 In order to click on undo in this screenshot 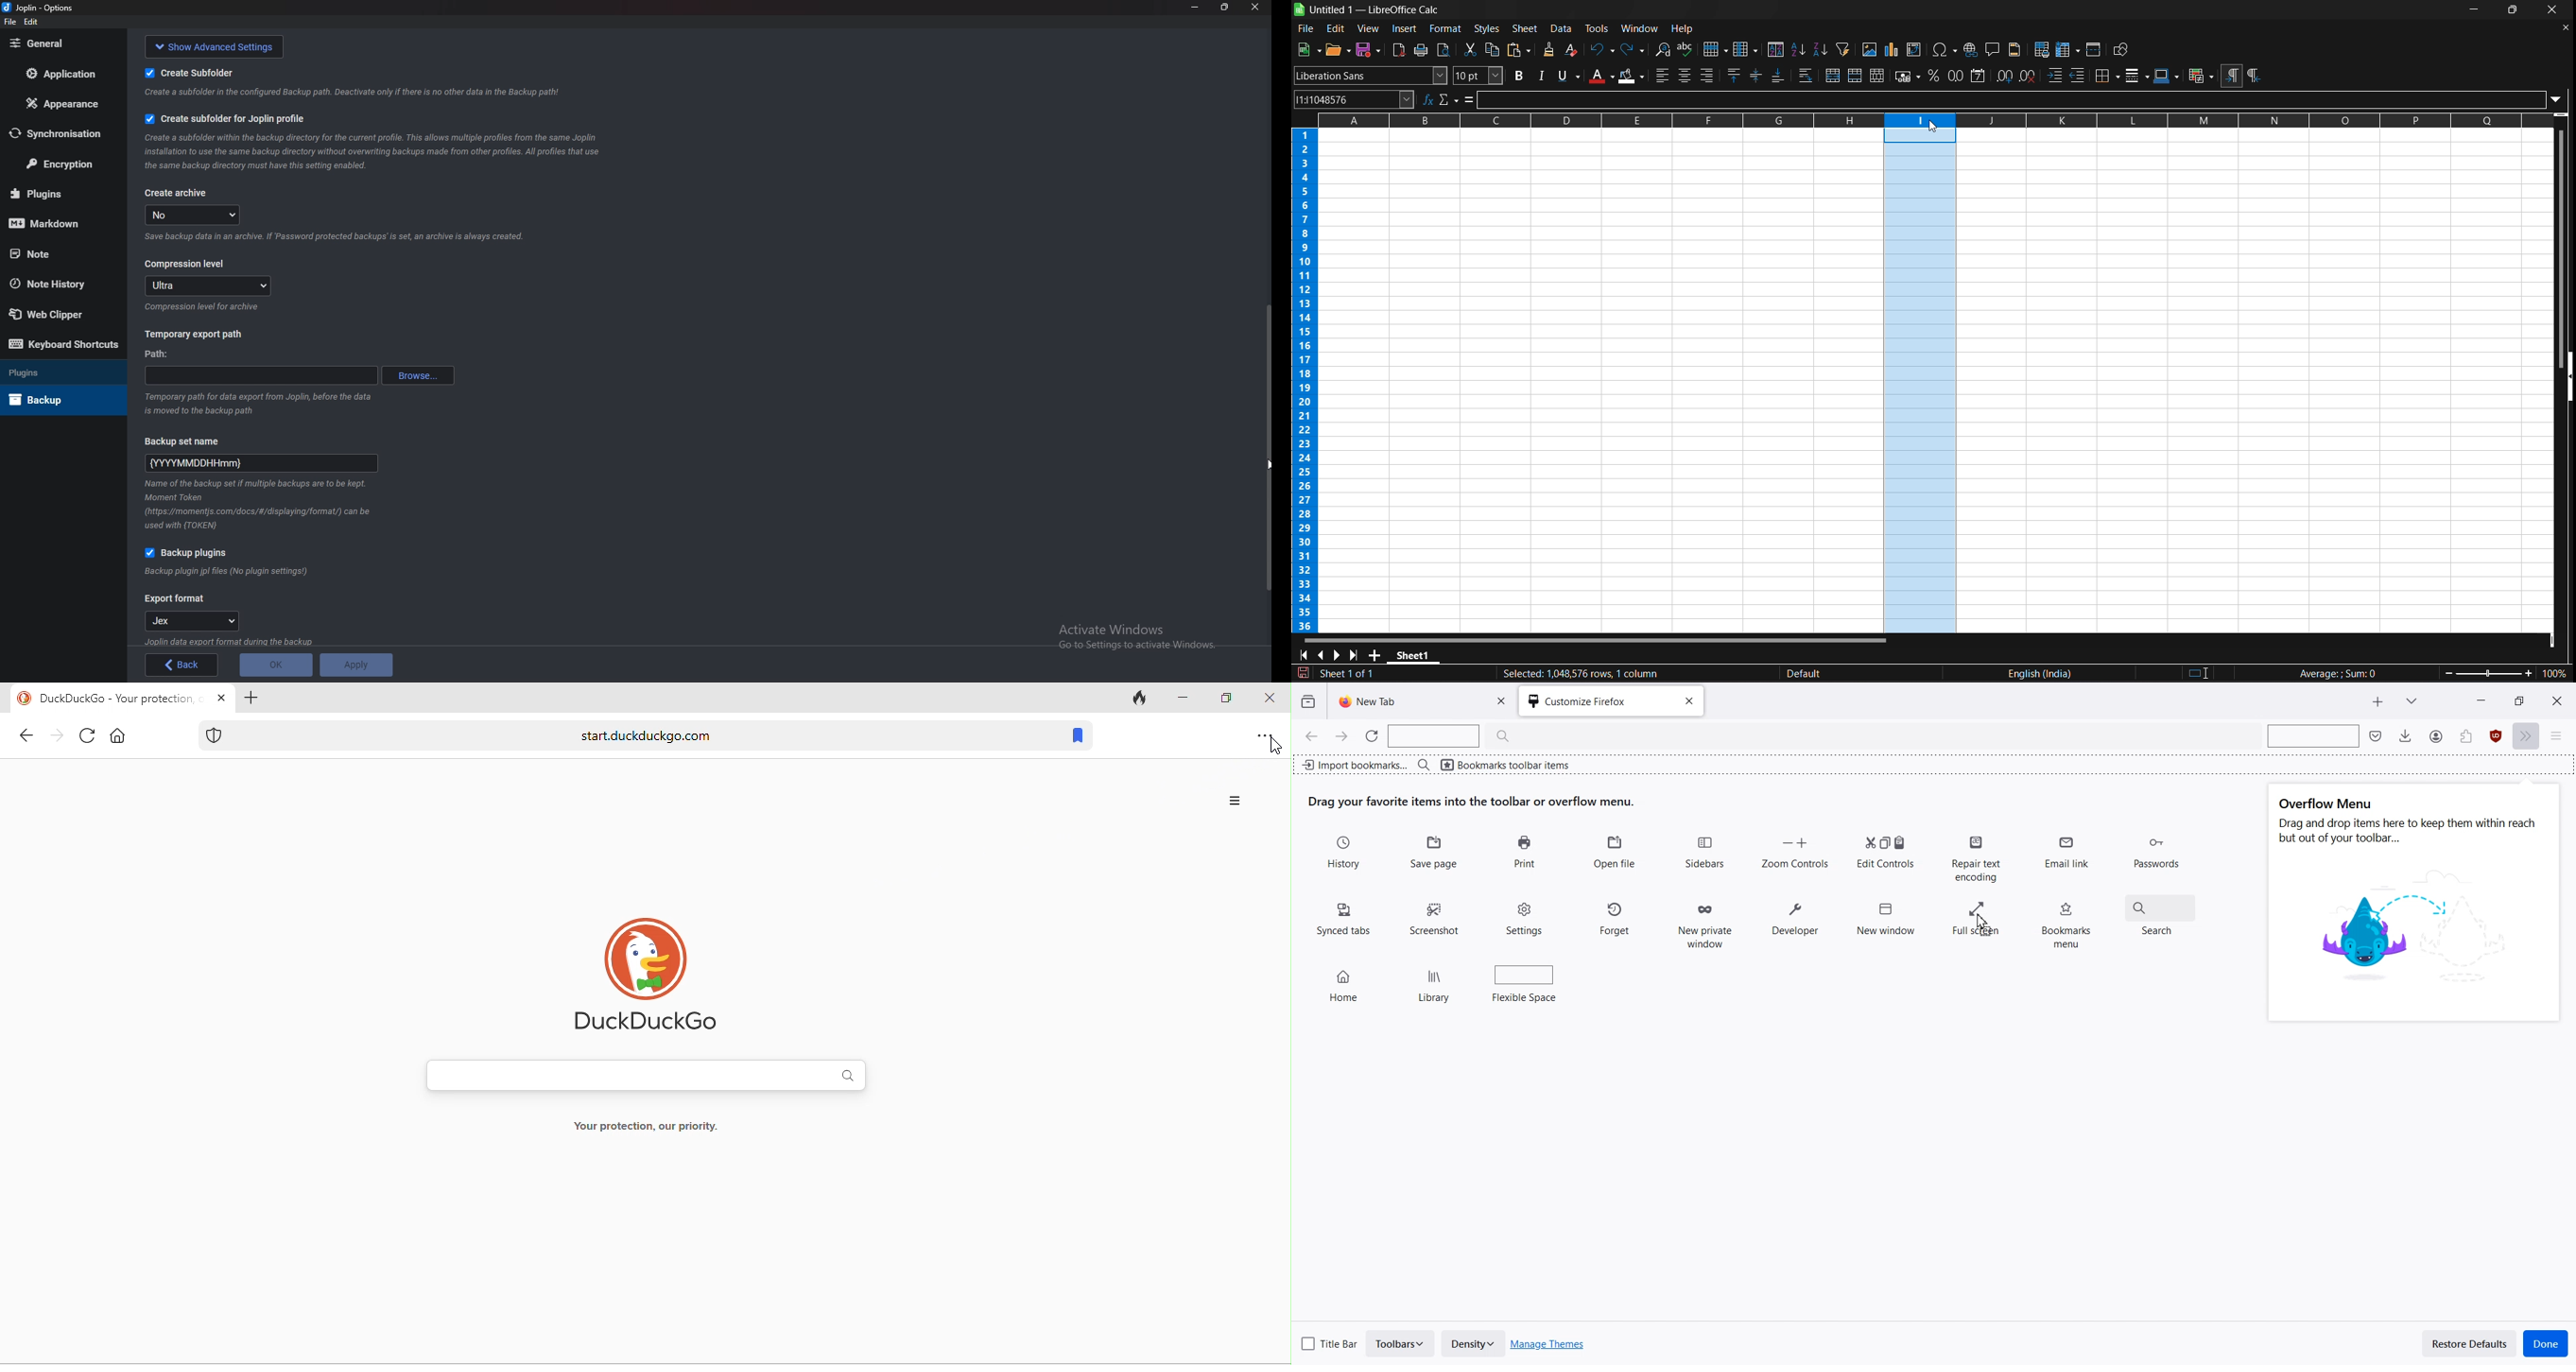, I will do `click(1602, 49)`.